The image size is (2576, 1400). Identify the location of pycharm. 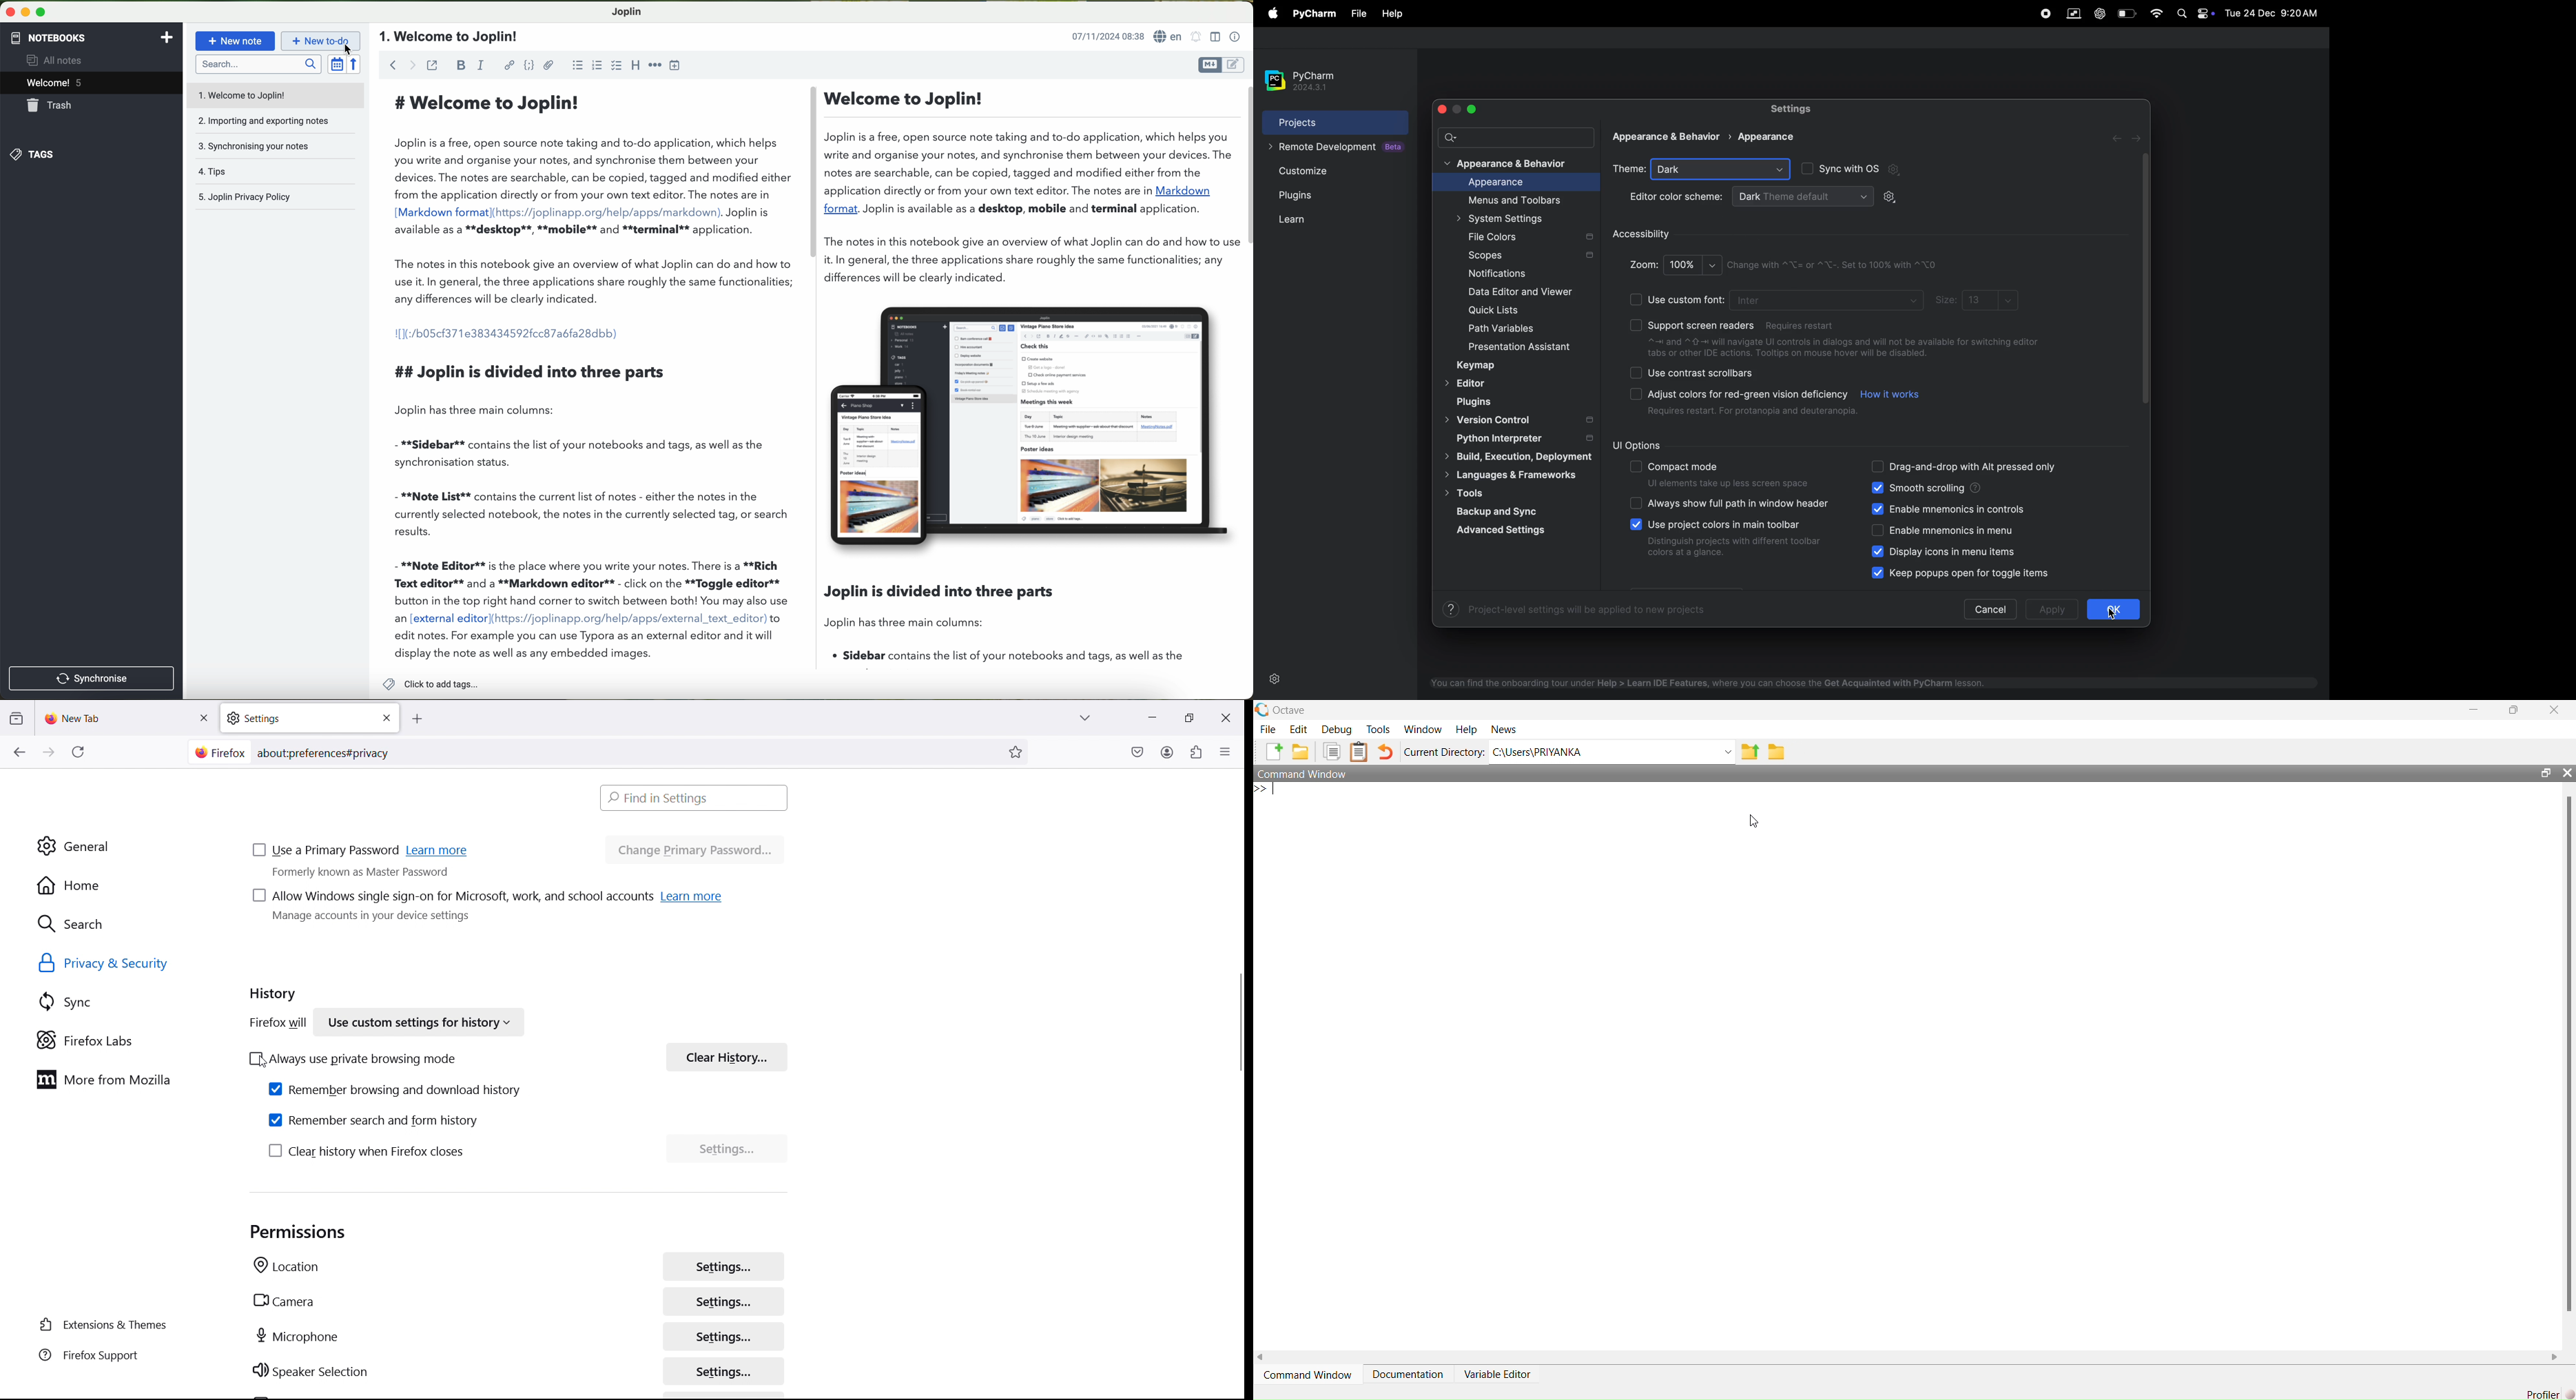
(1317, 14).